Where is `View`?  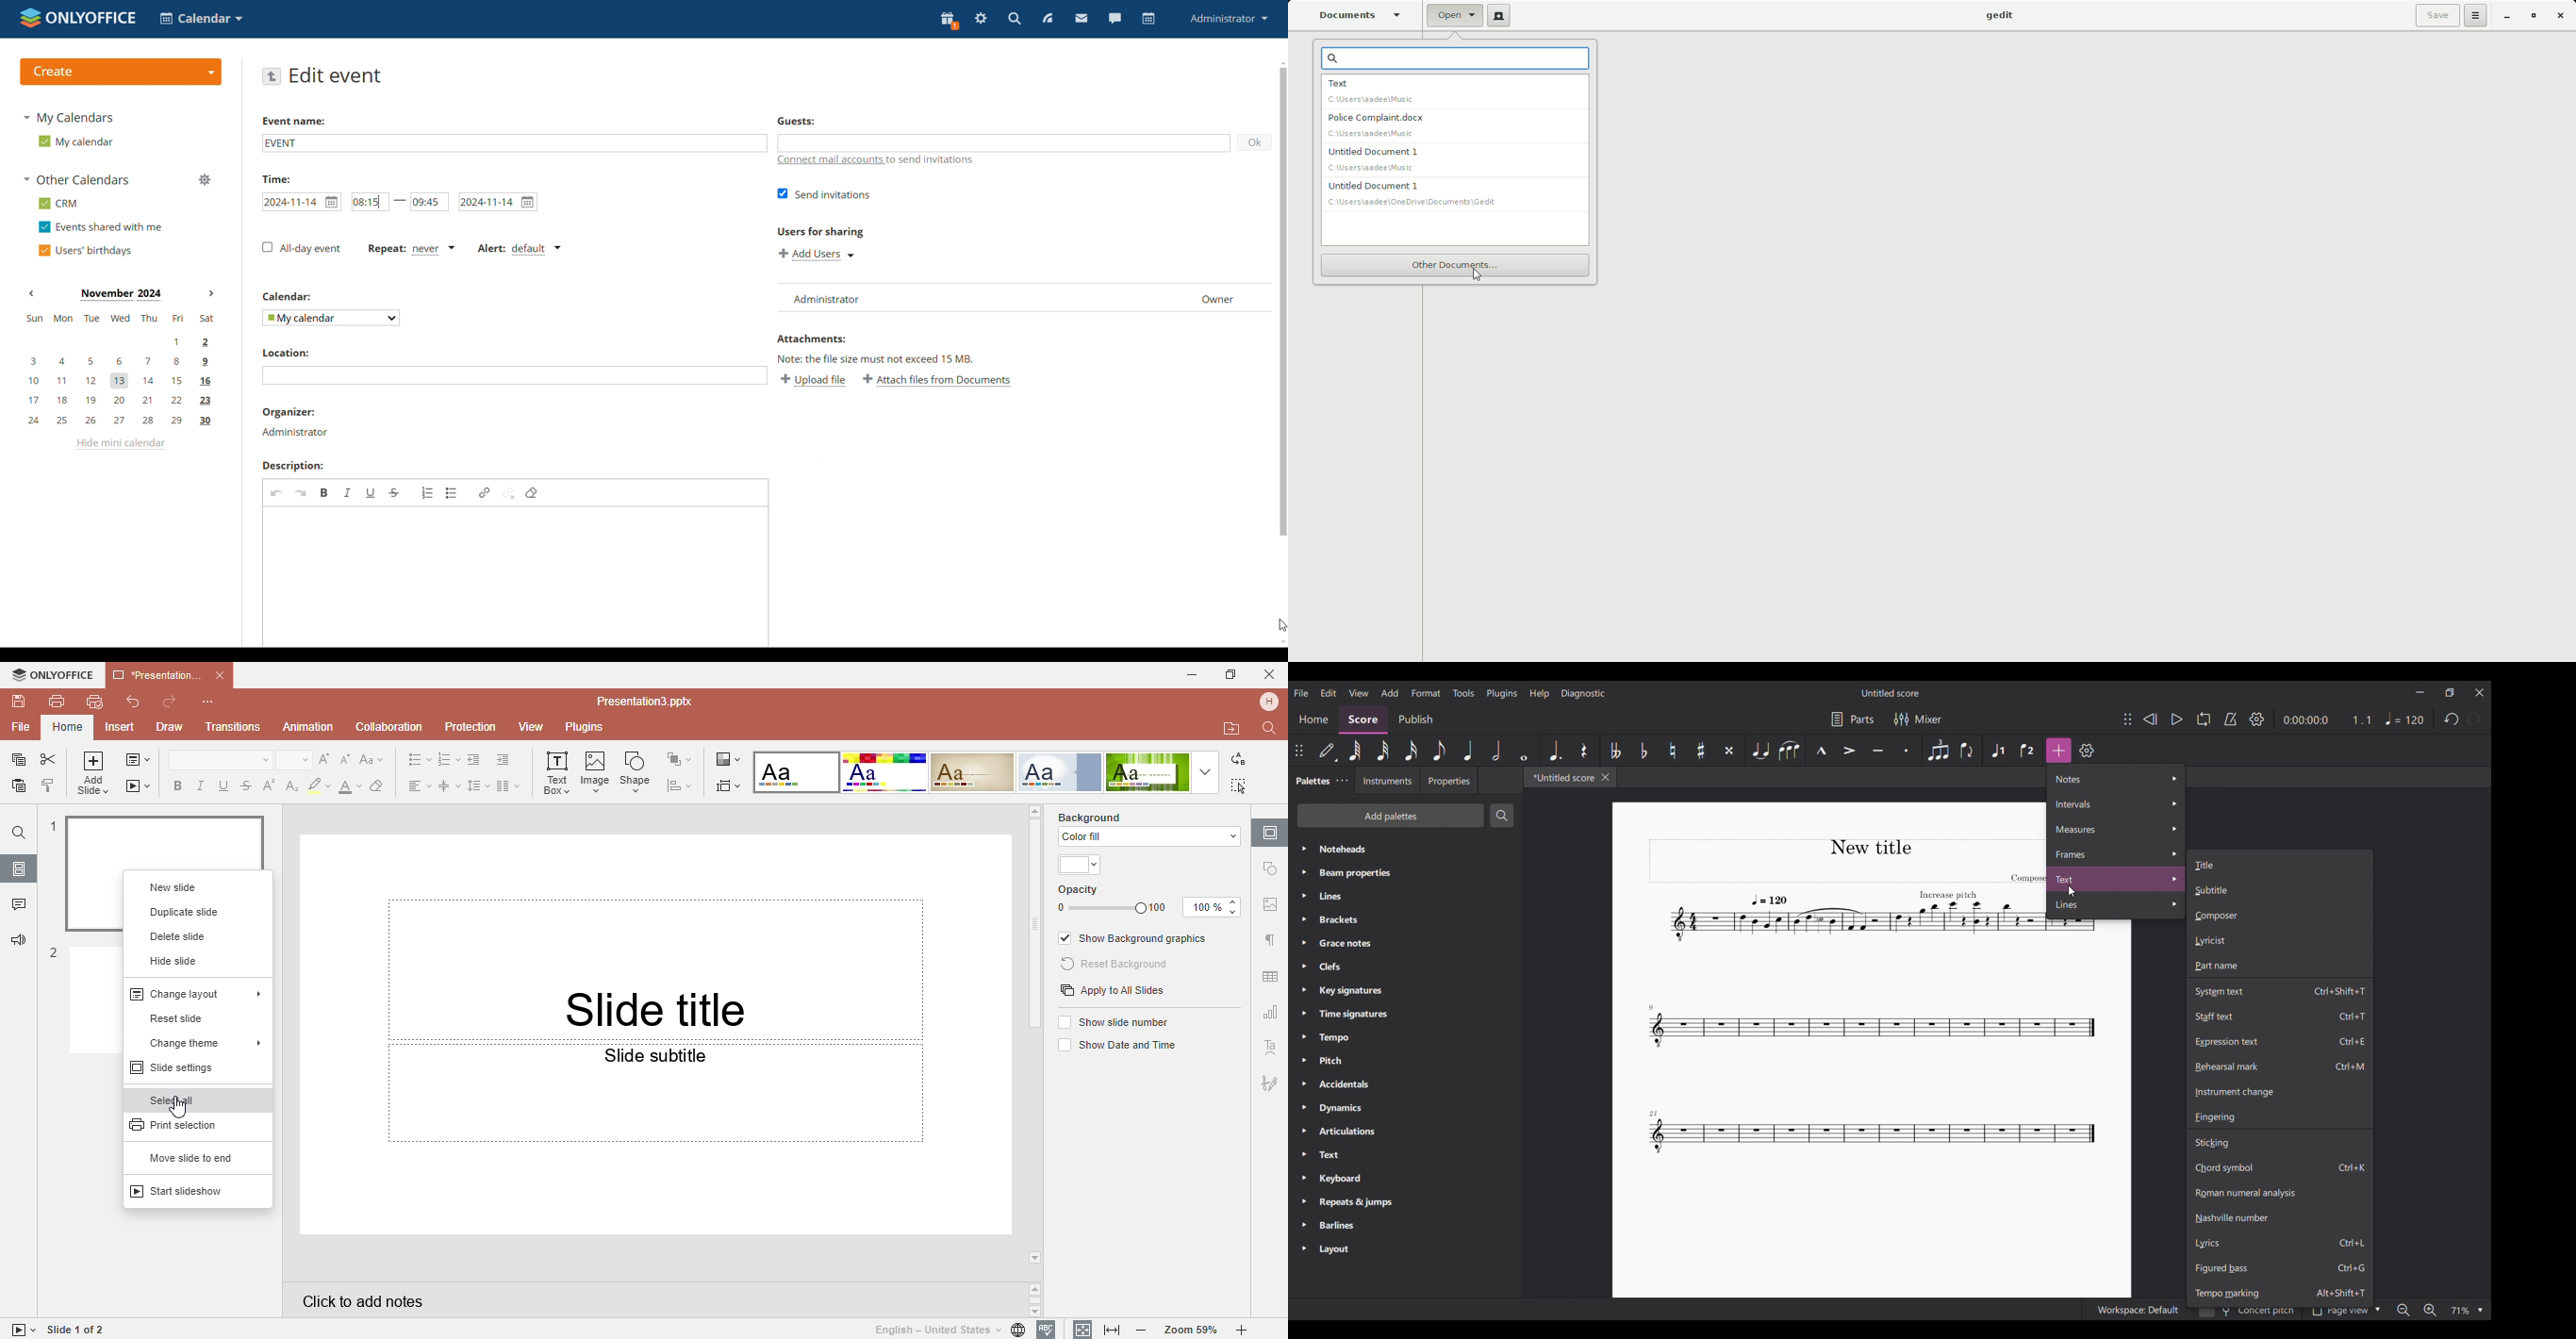
View is located at coordinates (534, 728).